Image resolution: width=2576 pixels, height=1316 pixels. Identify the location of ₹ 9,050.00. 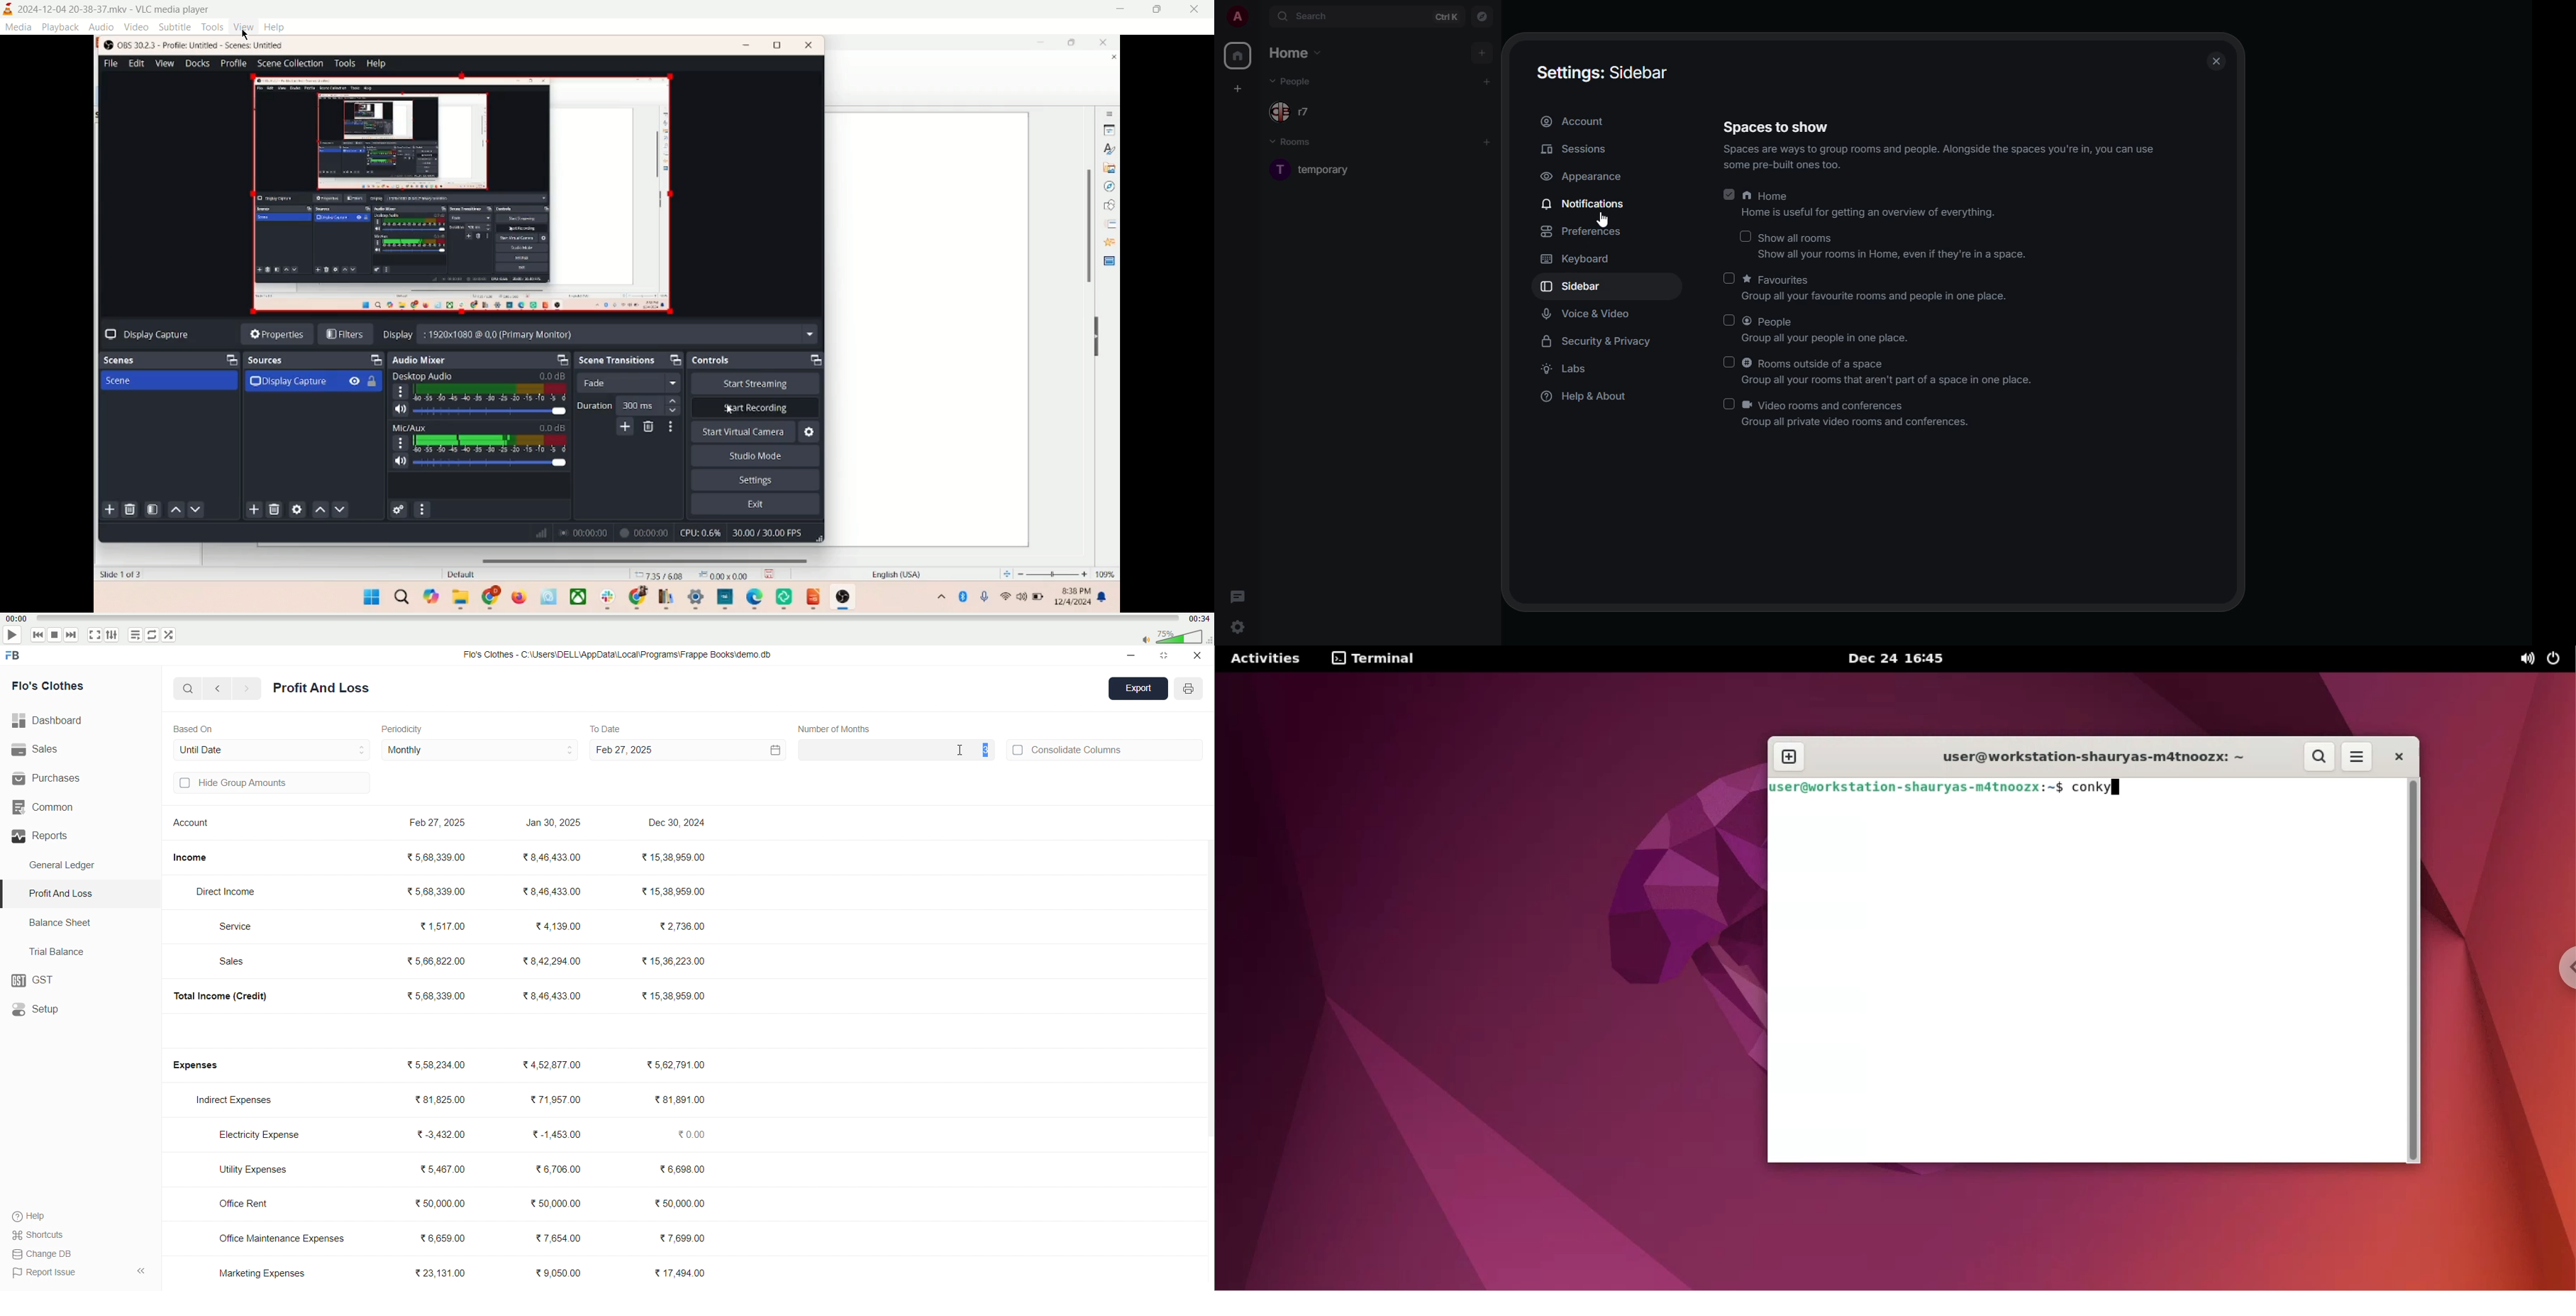
(563, 1275).